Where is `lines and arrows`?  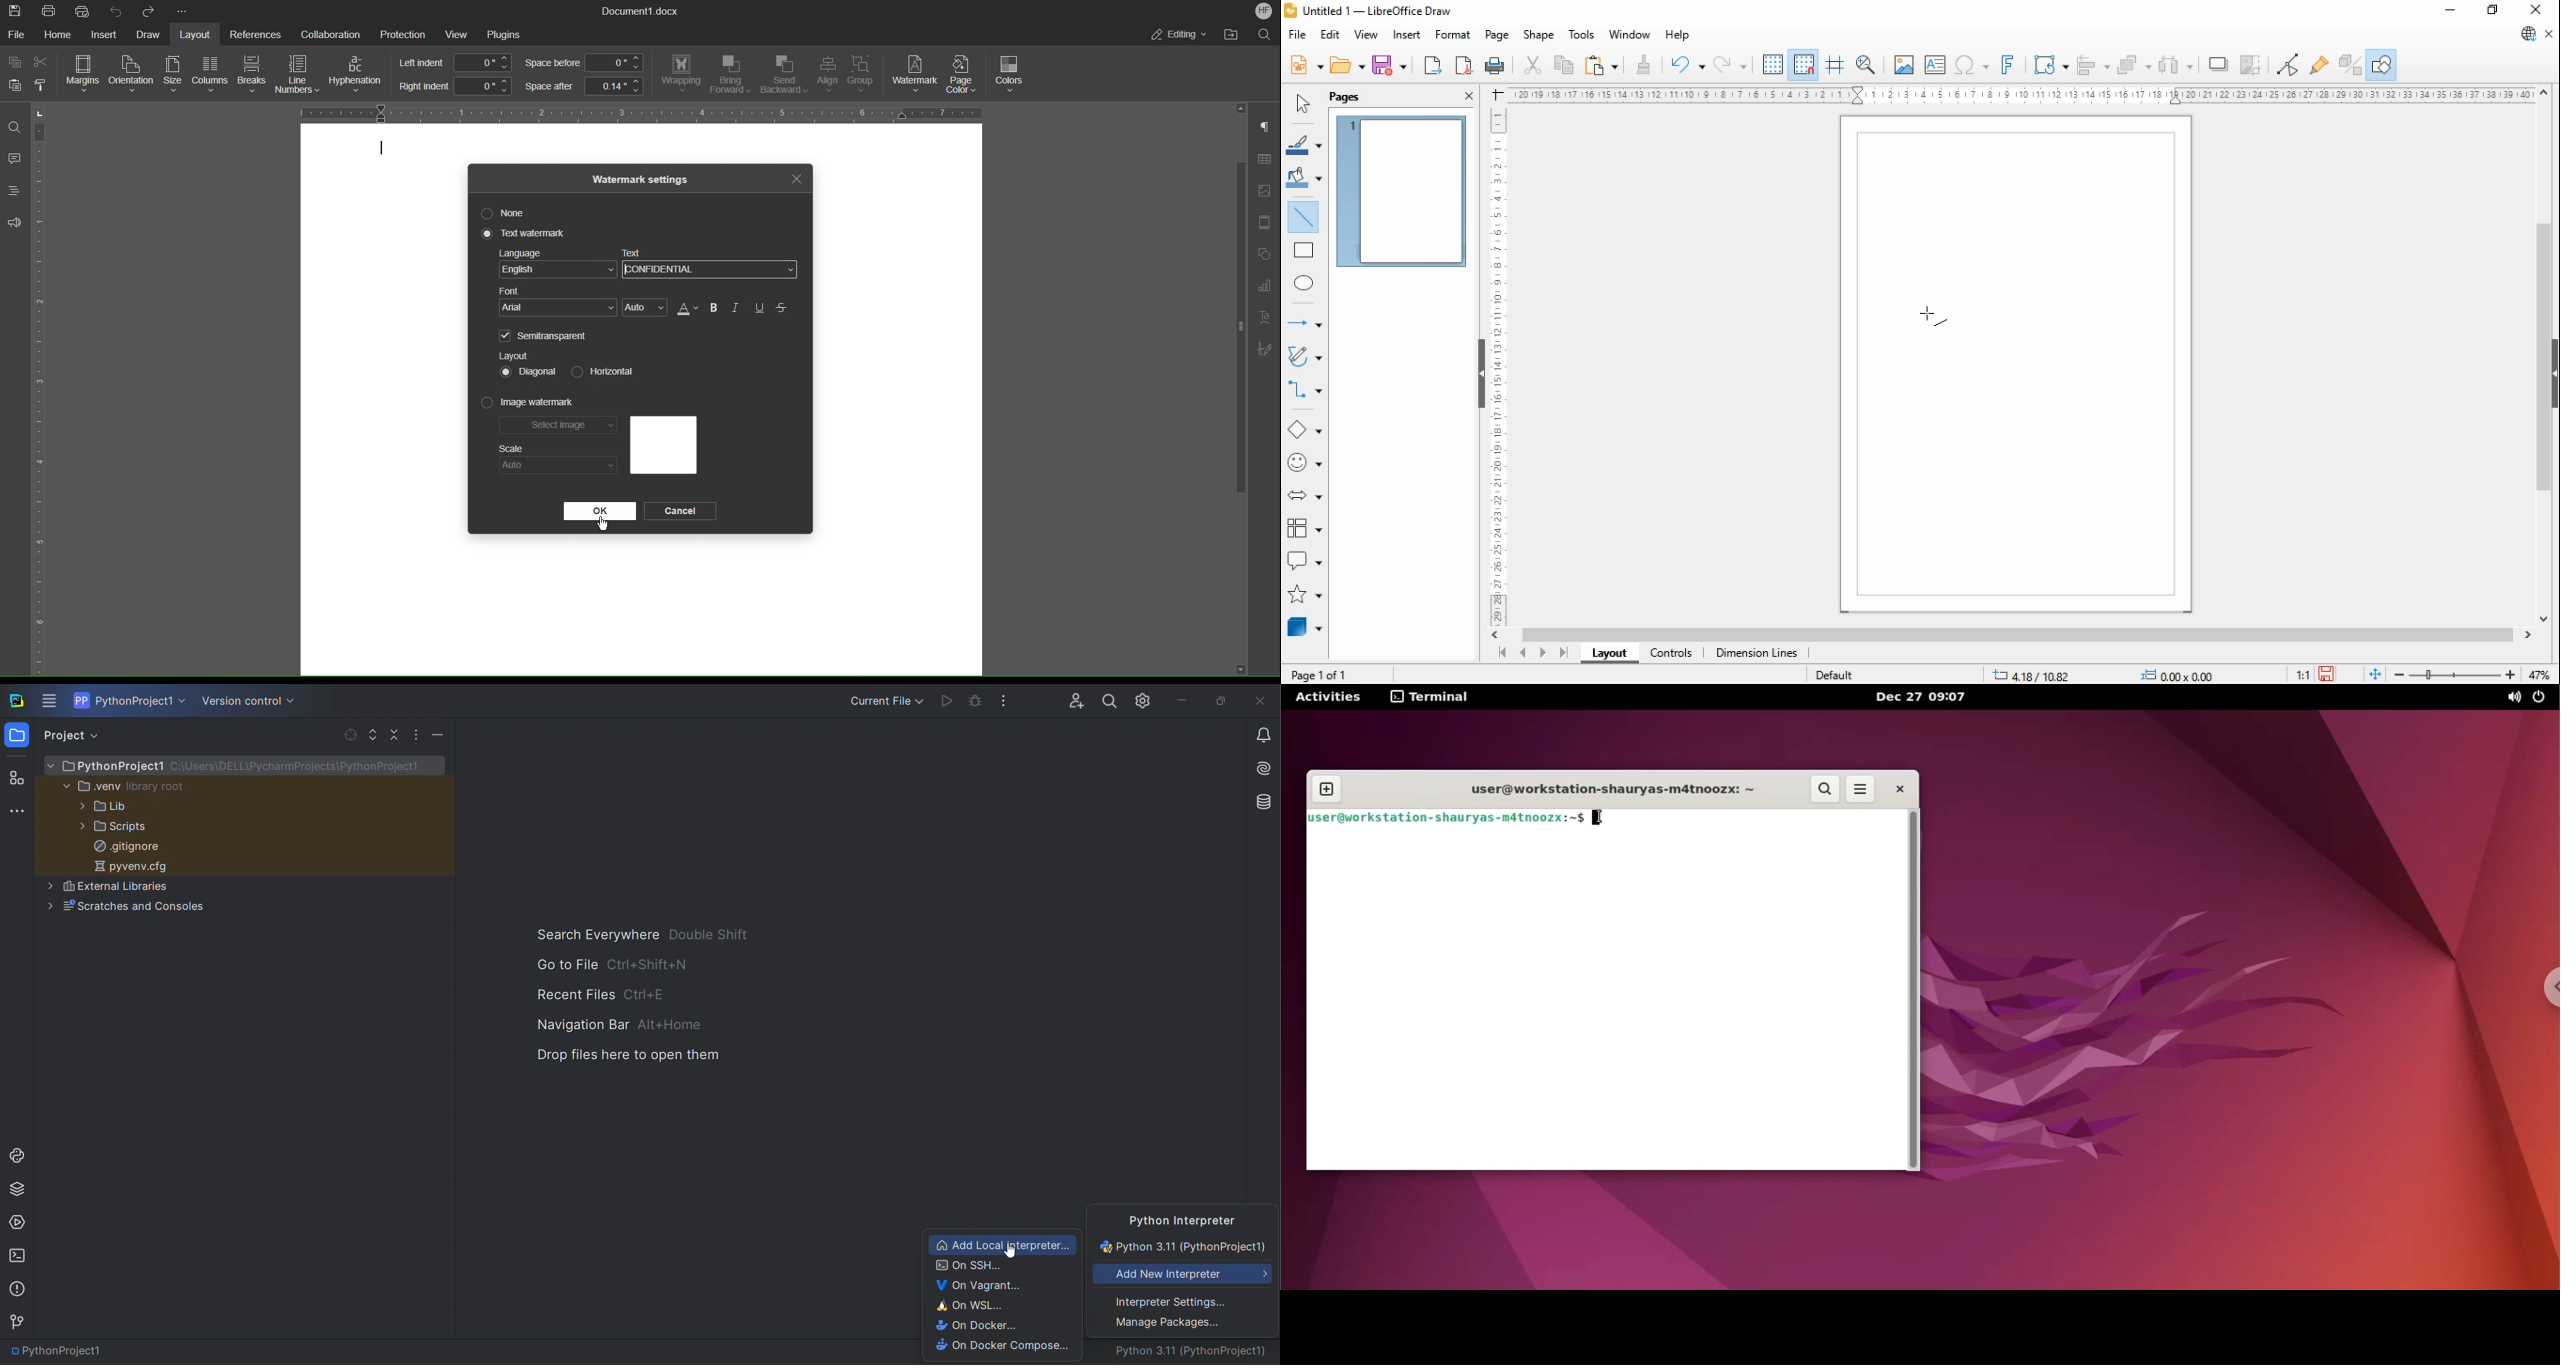
lines and arrows is located at coordinates (1302, 323).